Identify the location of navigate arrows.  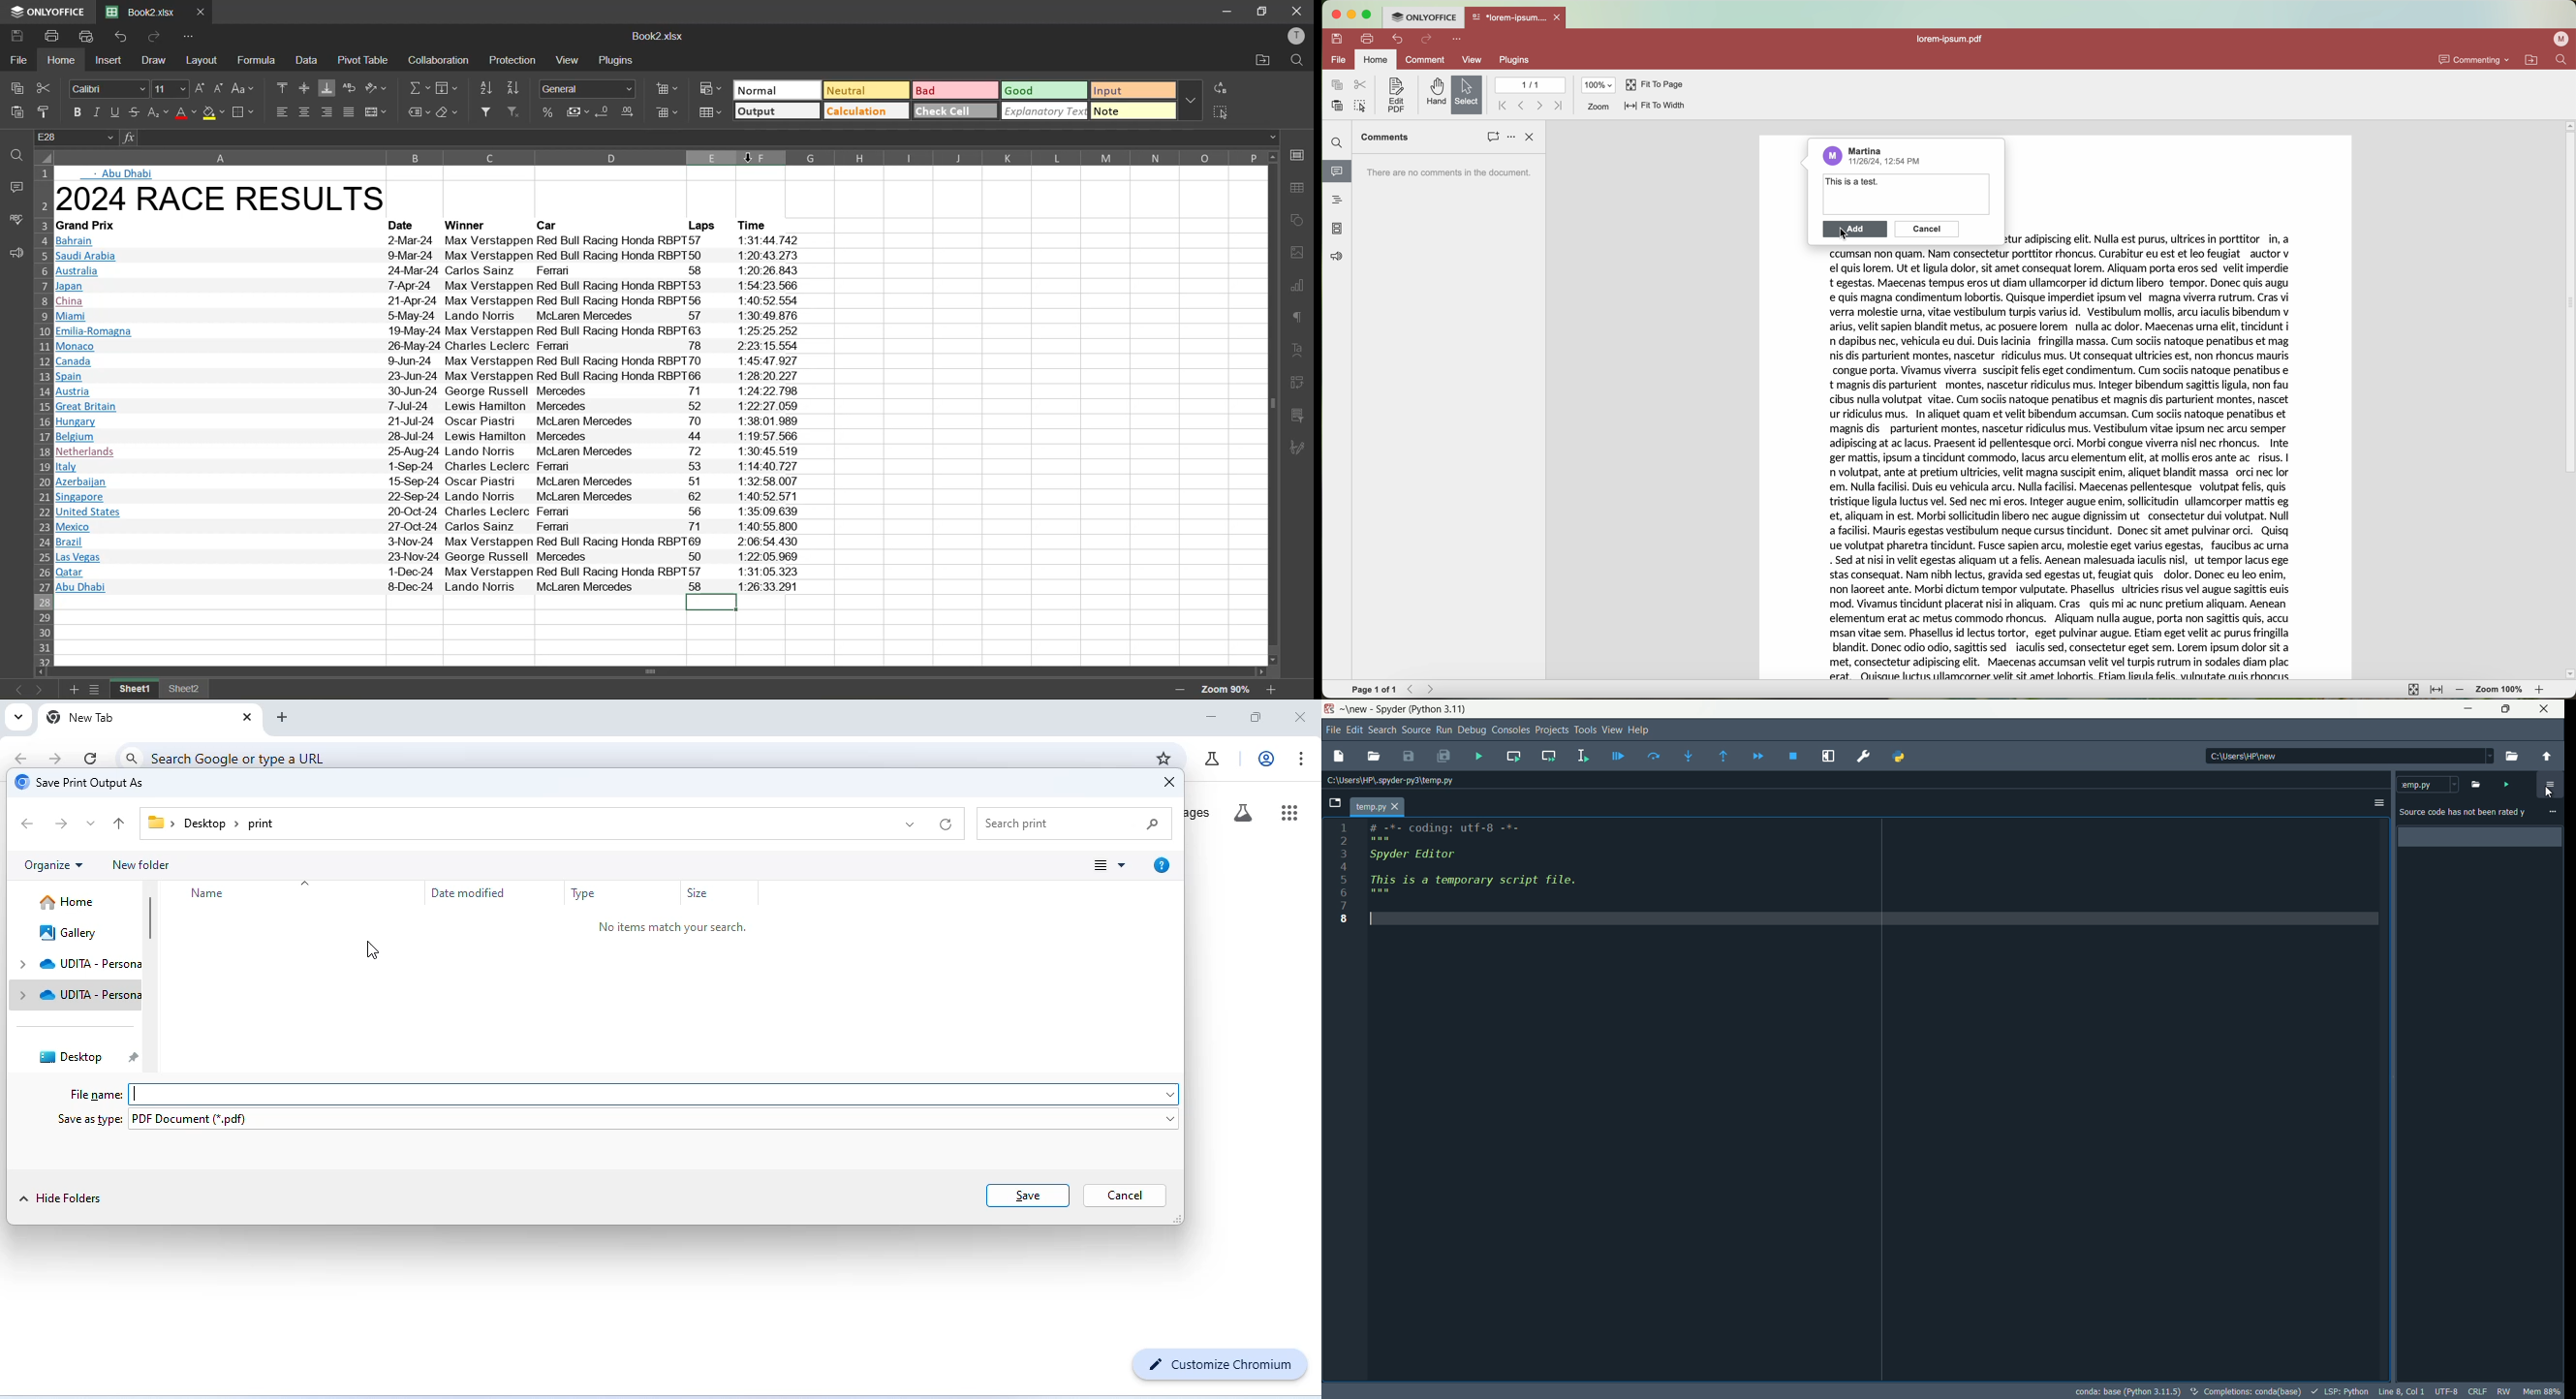
(1422, 689).